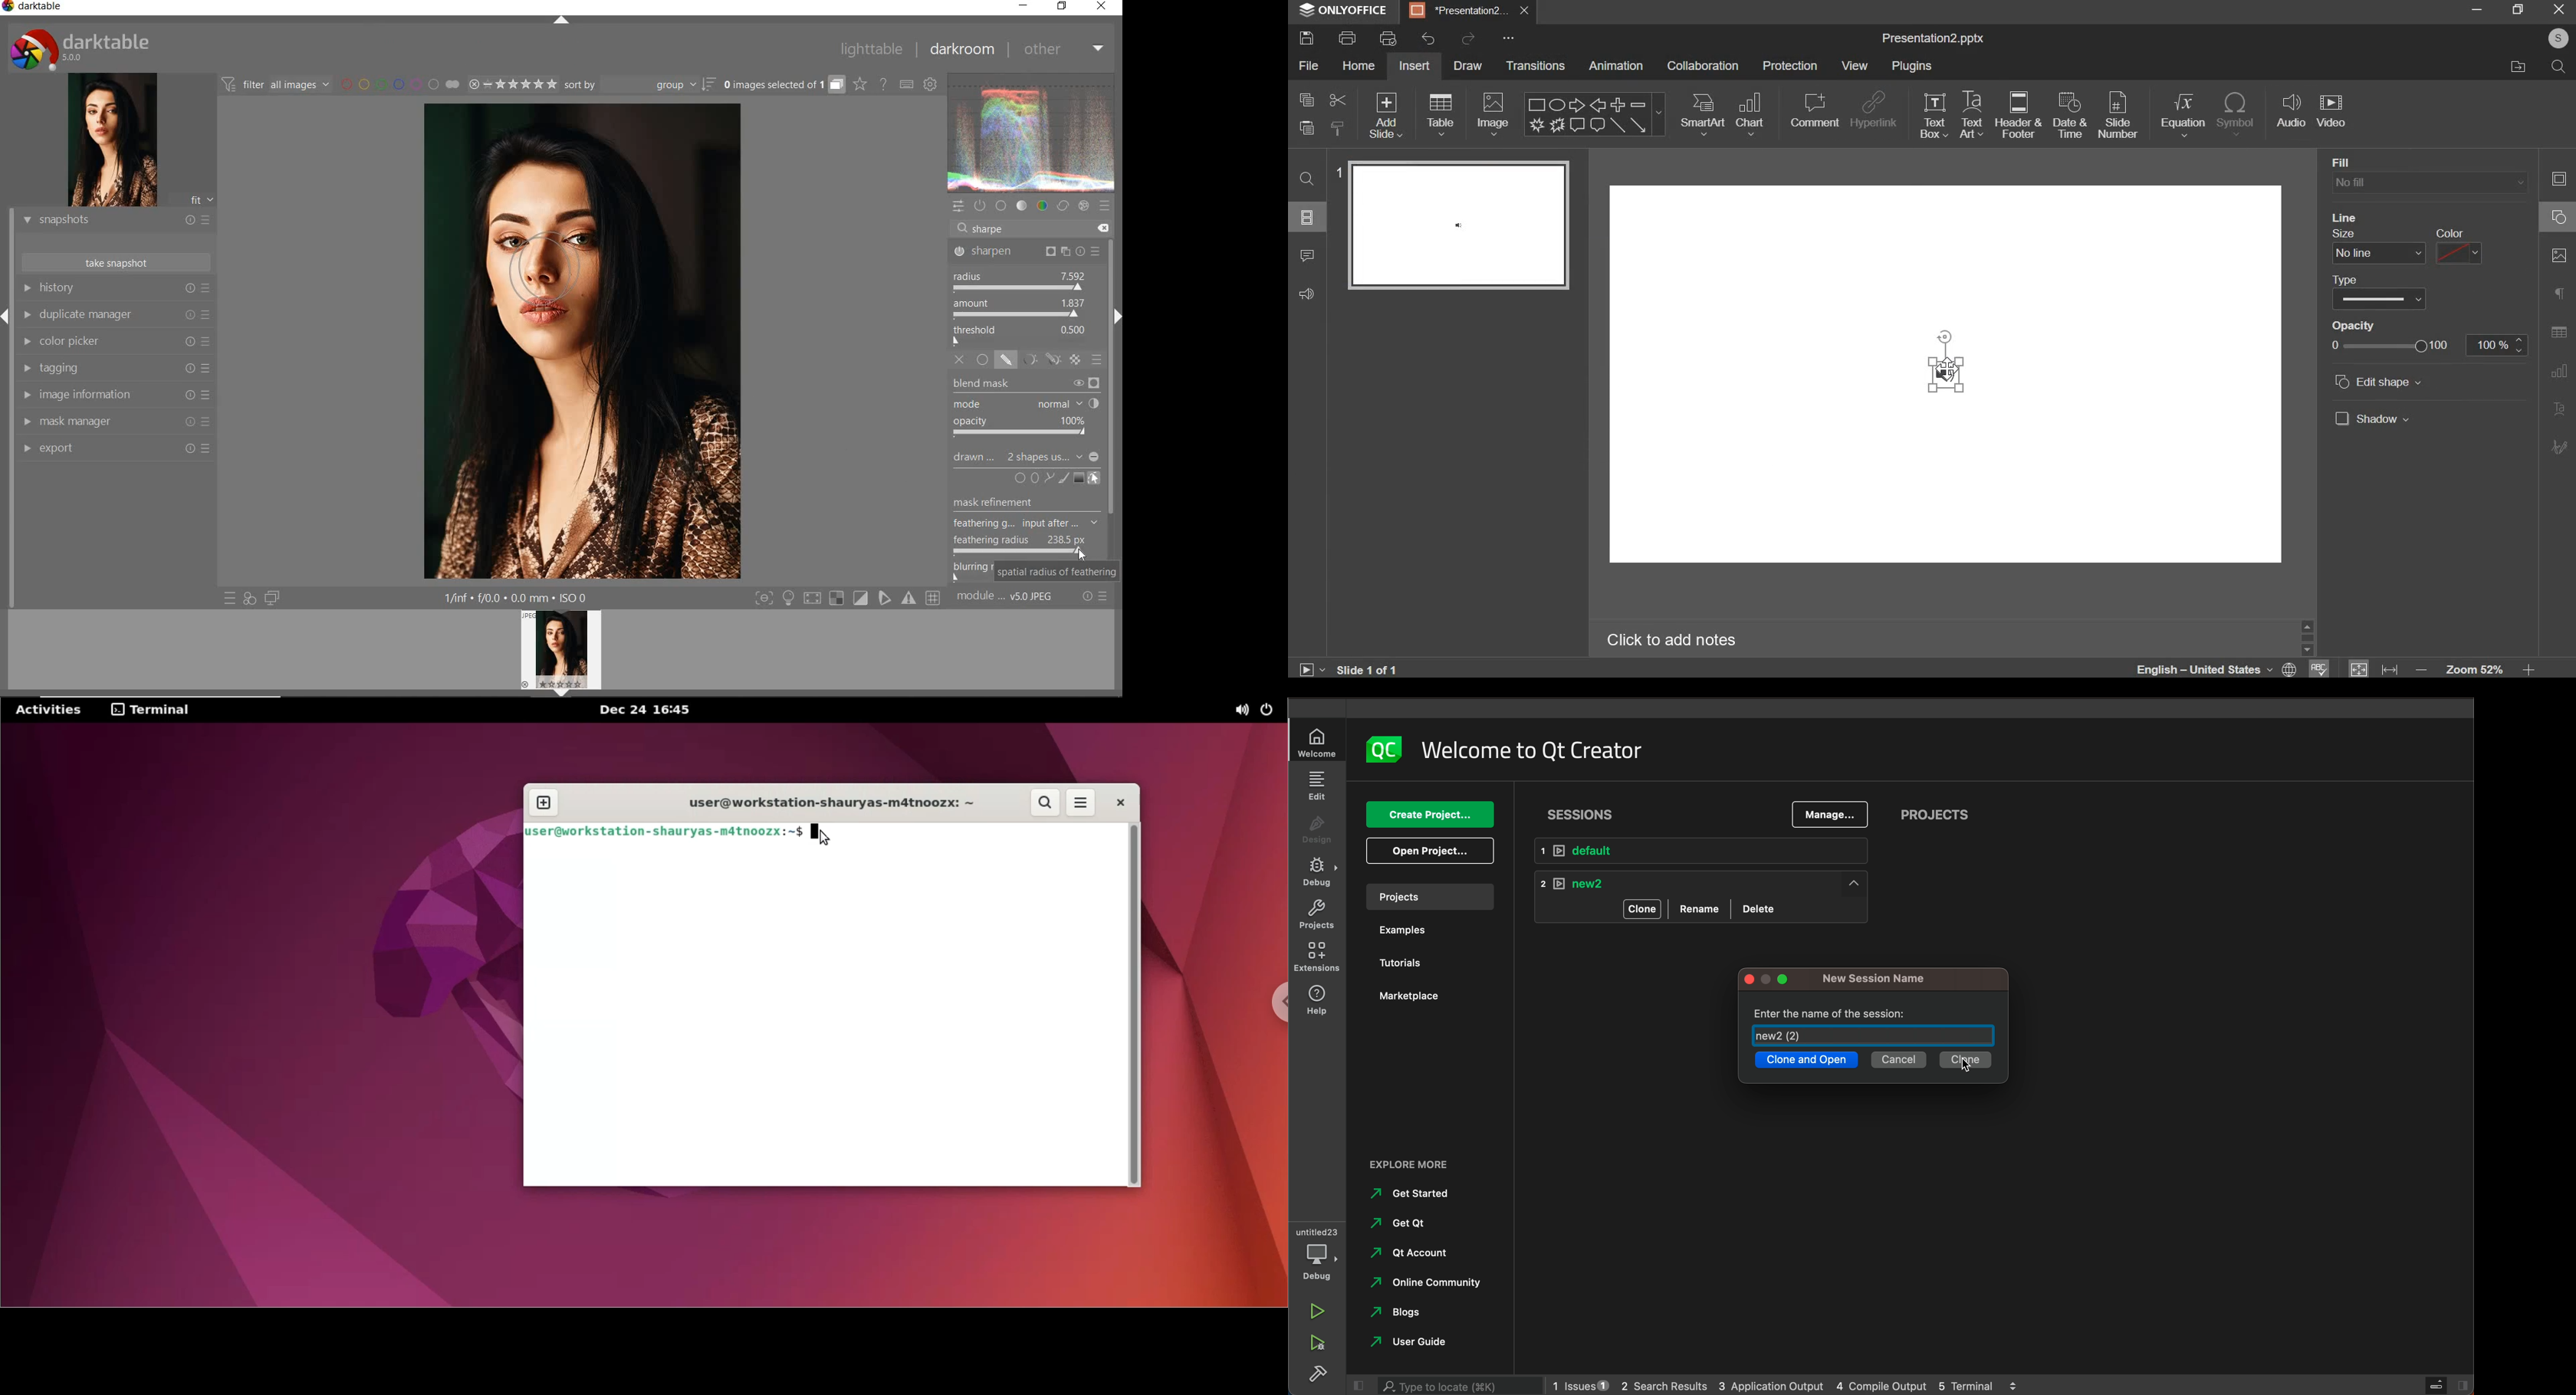 This screenshot has width=2576, height=1400. What do you see at coordinates (1507, 38) in the screenshot?
I see `customize quick access` at bounding box center [1507, 38].